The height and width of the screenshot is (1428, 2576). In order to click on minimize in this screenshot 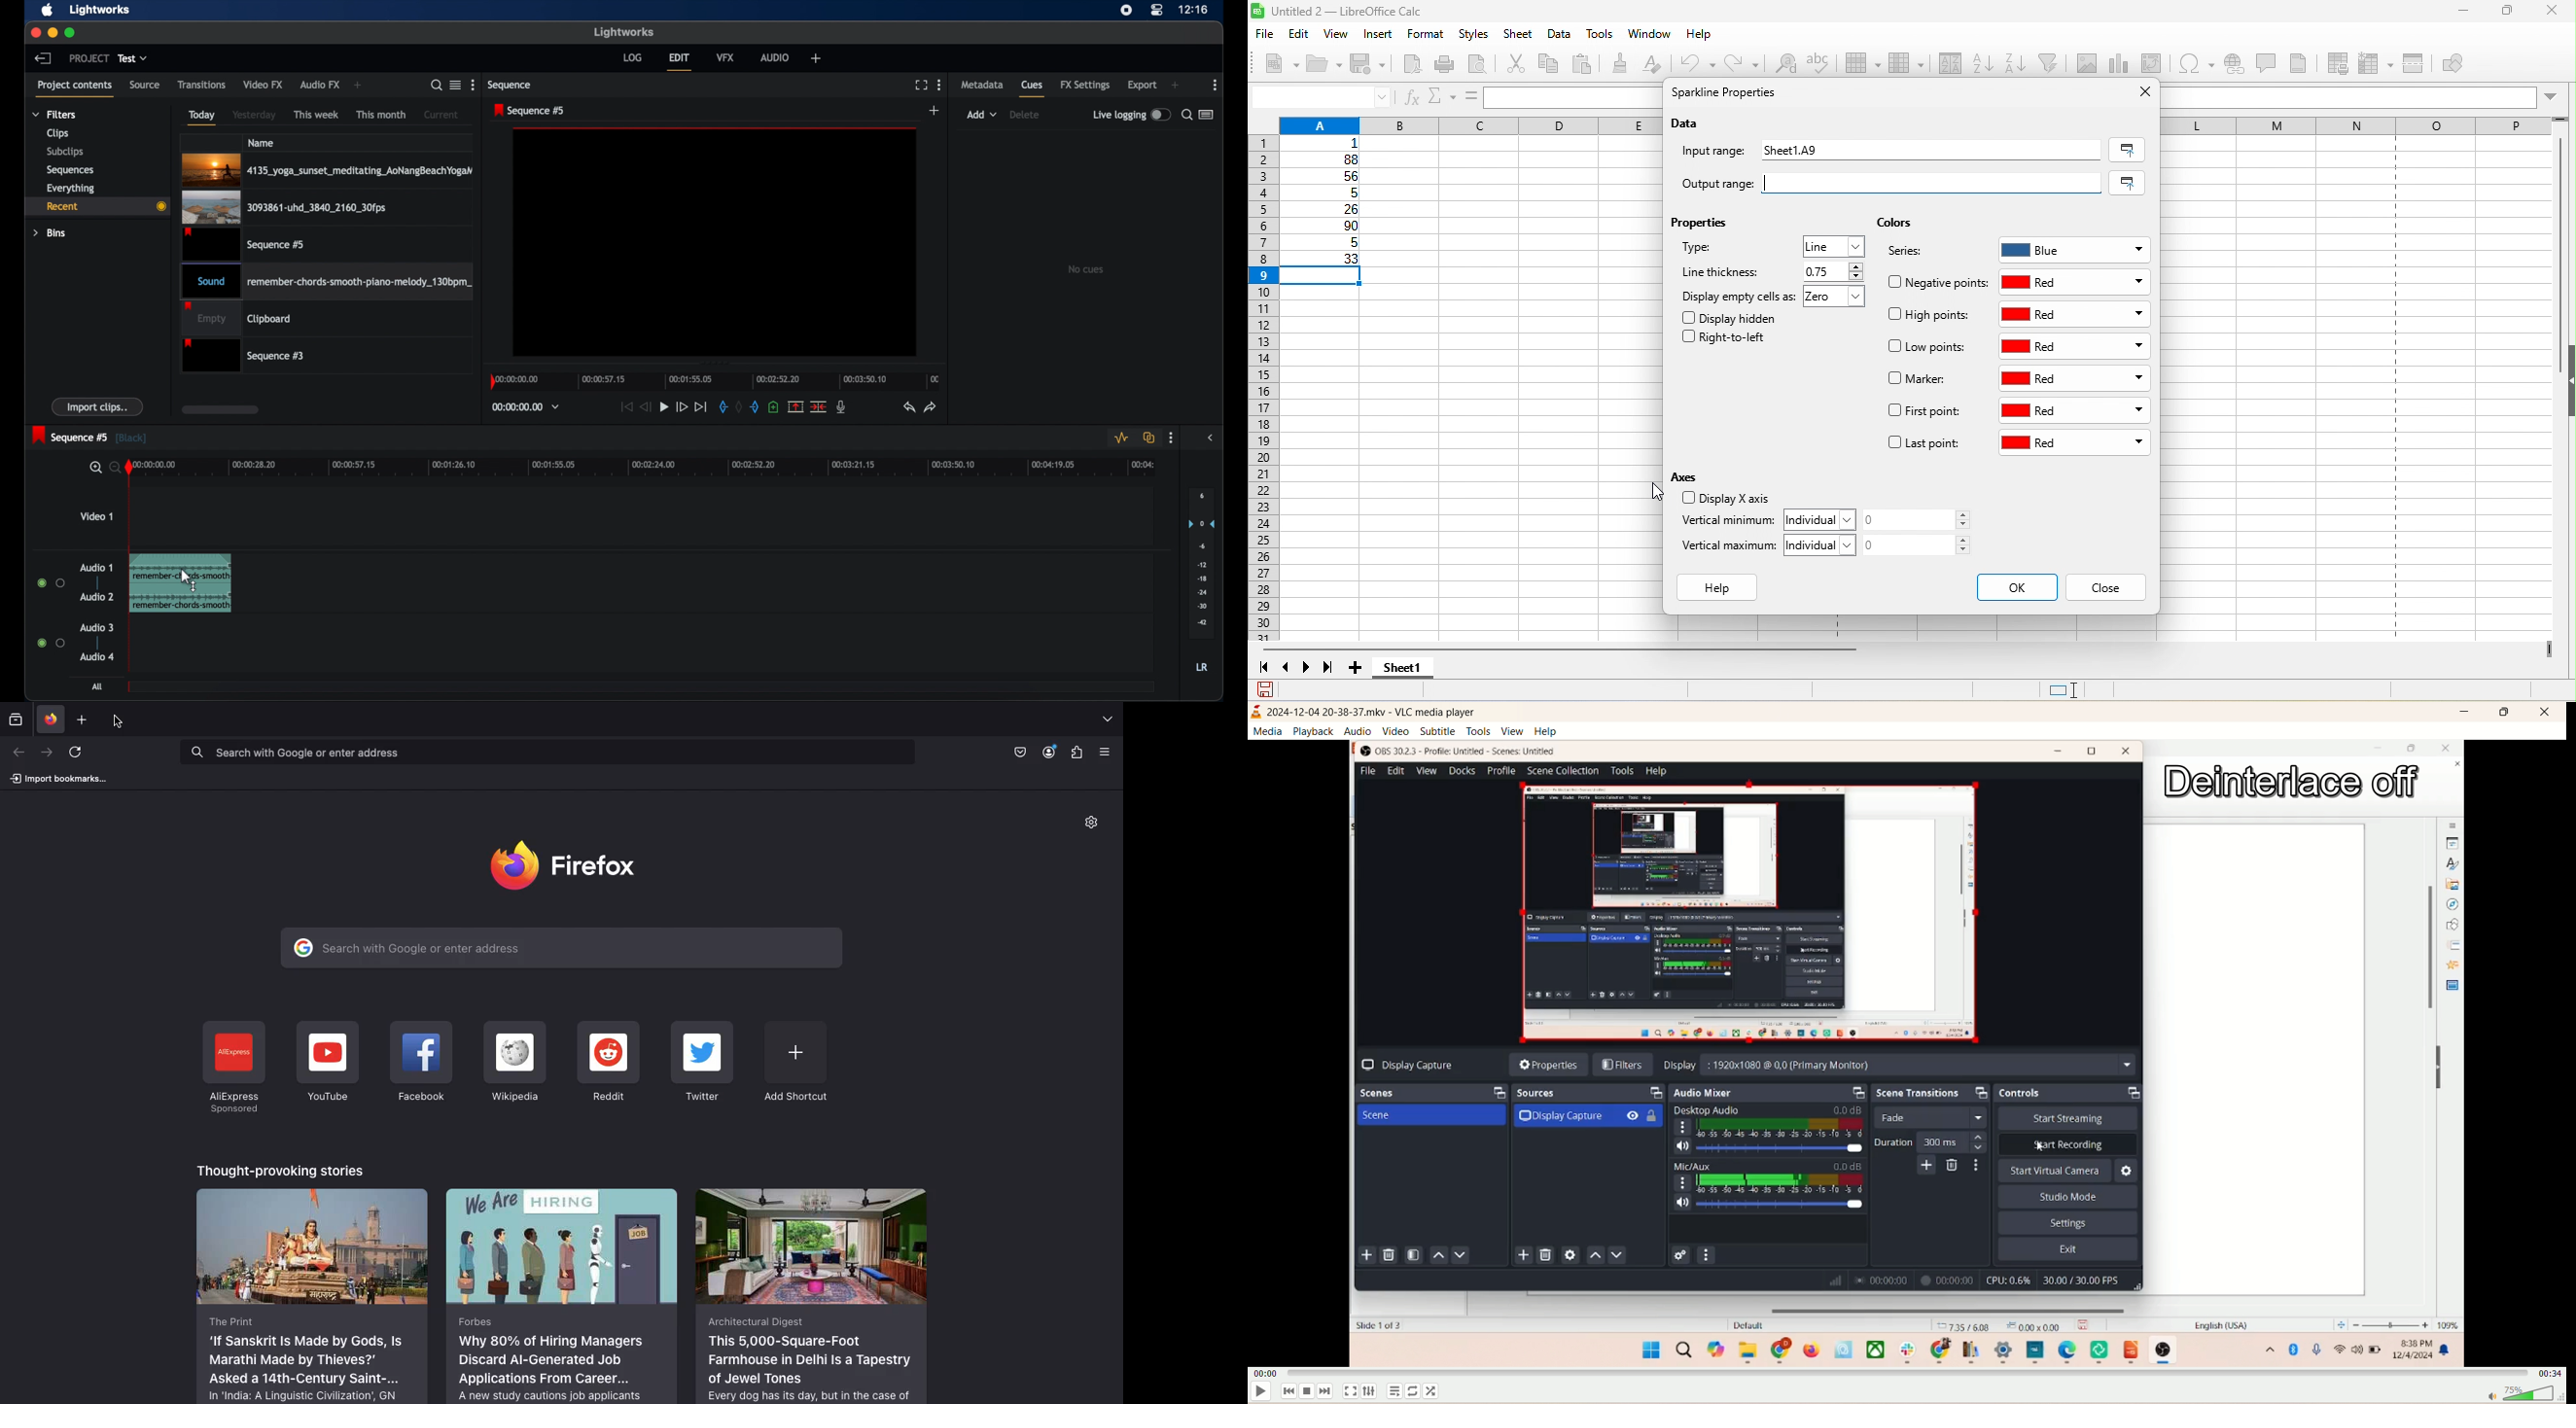, I will do `click(2453, 14)`.